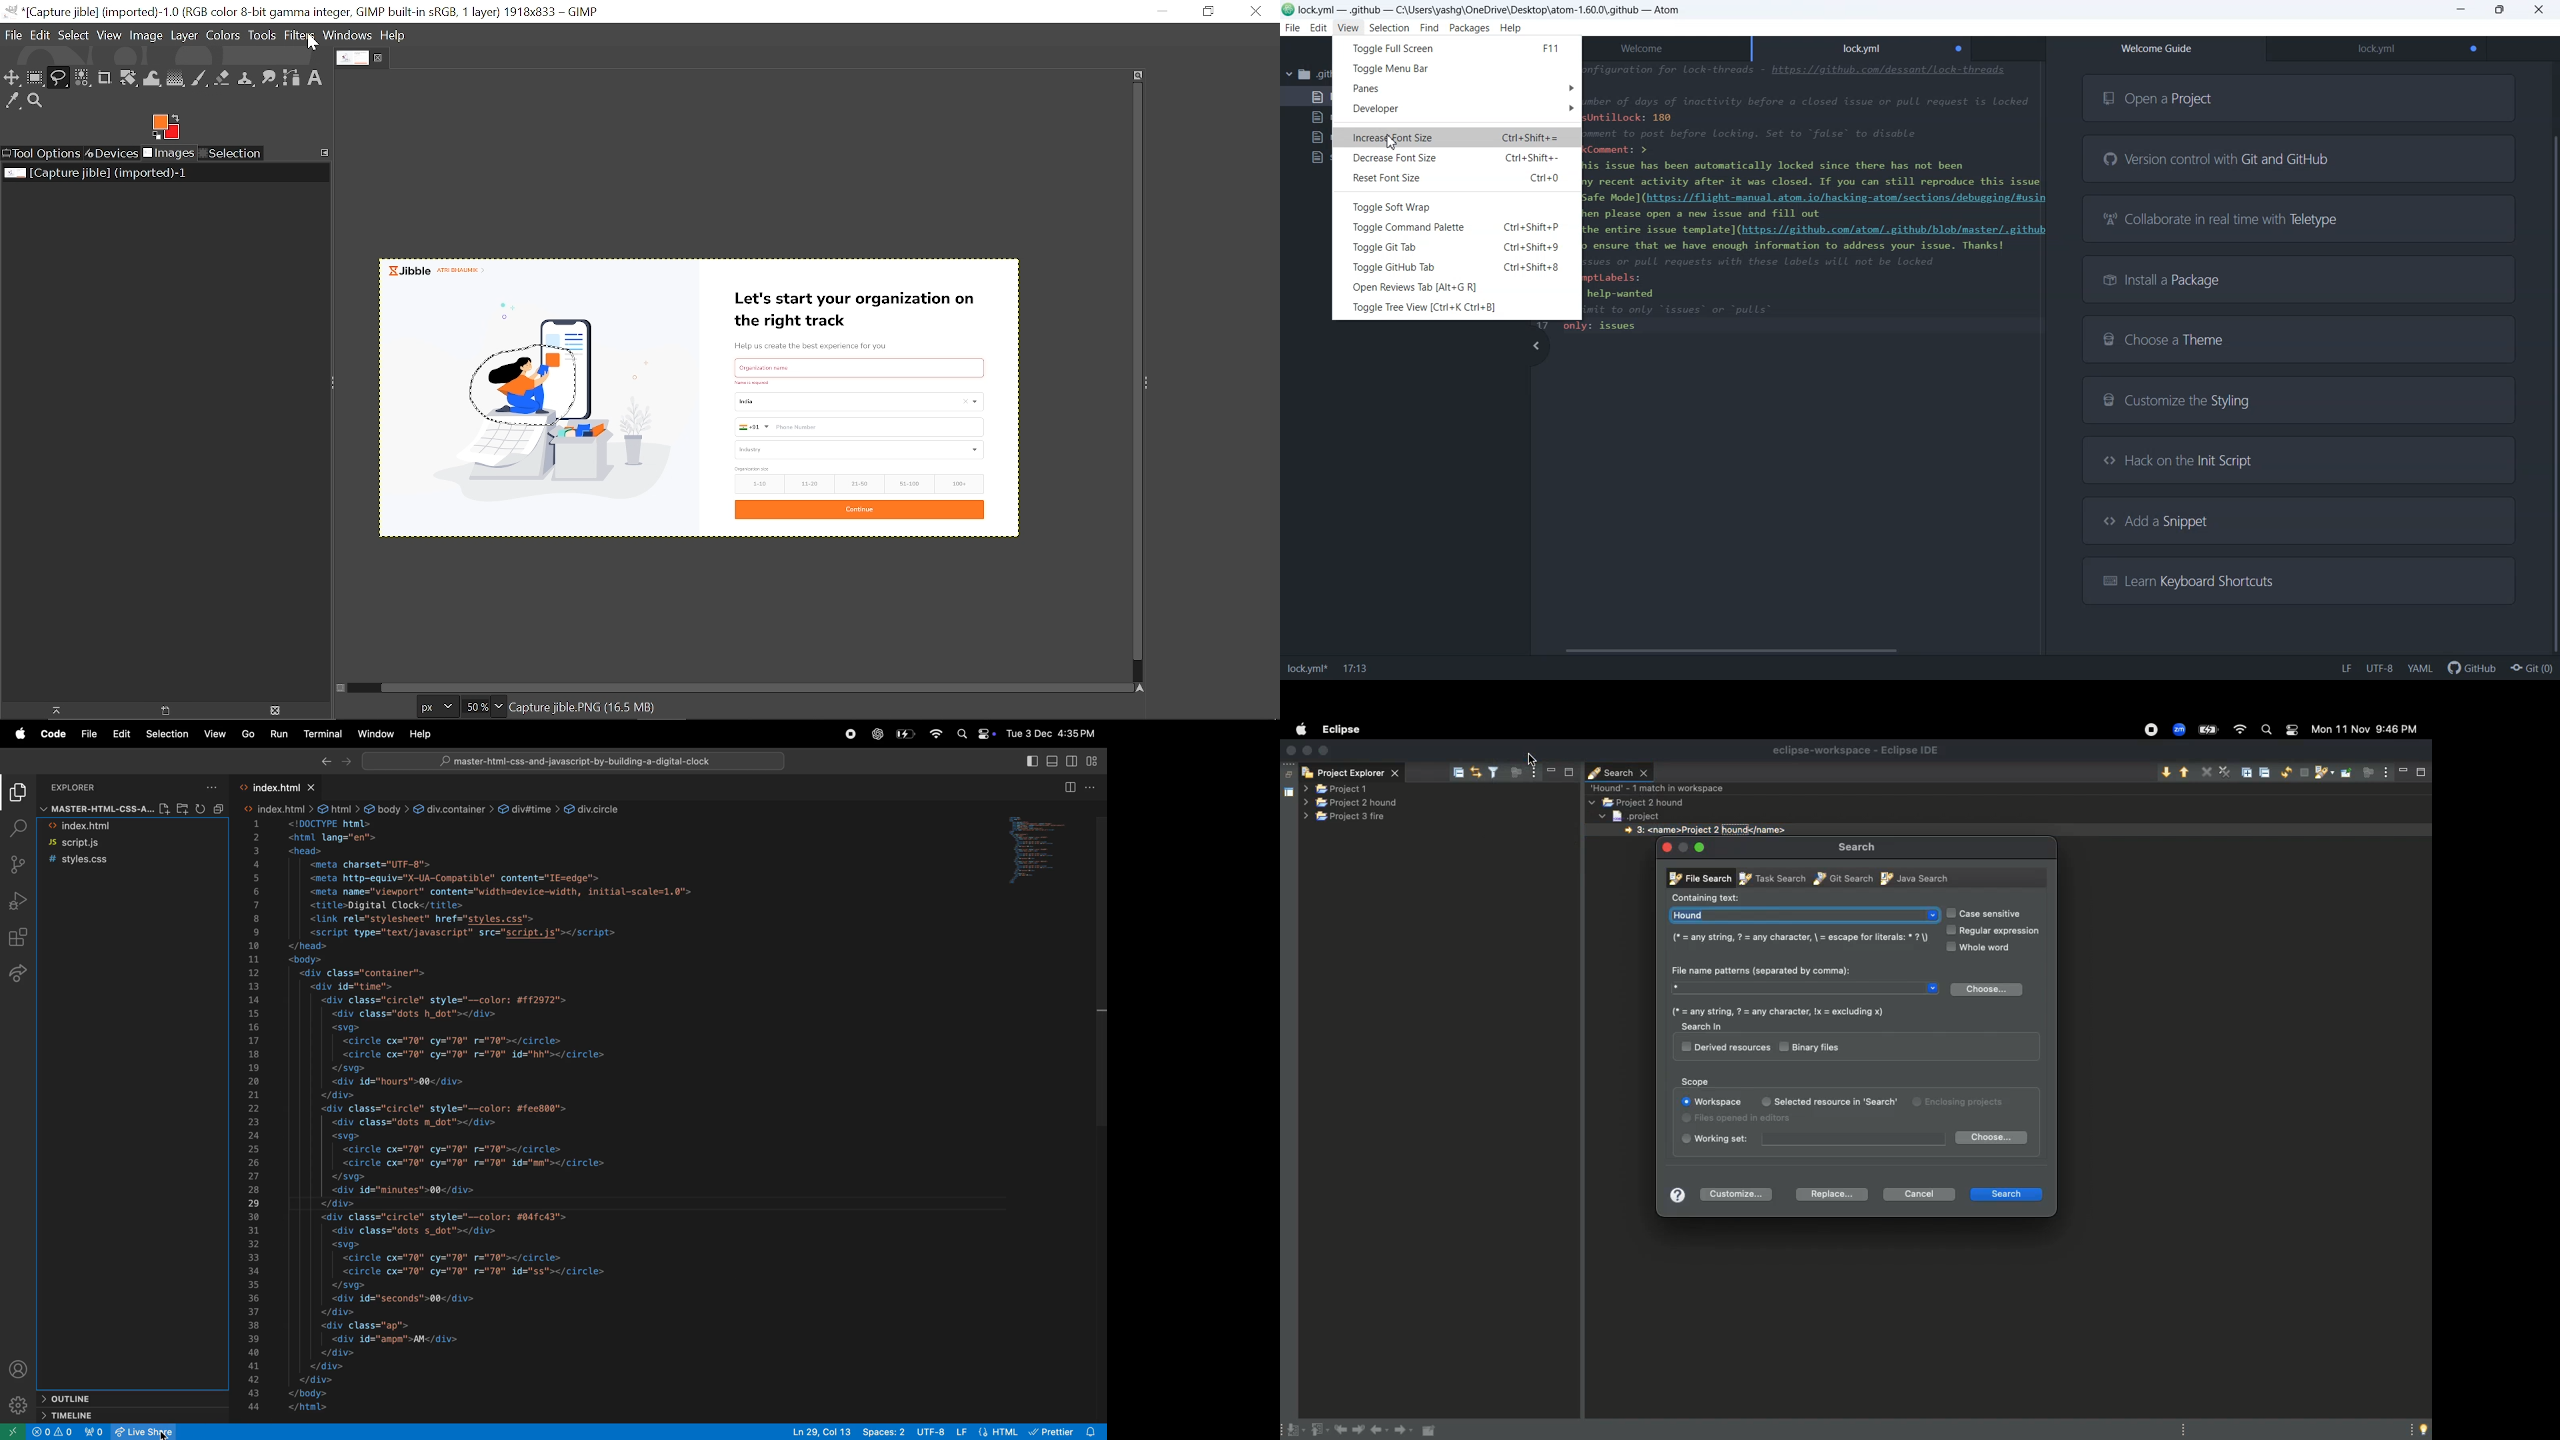 The width and height of the screenshot is (2576, 1456). What do you see at coordinates (1079, 786) in the screenshot?
I see `toggle editor` at bounding box center [1079, 786].